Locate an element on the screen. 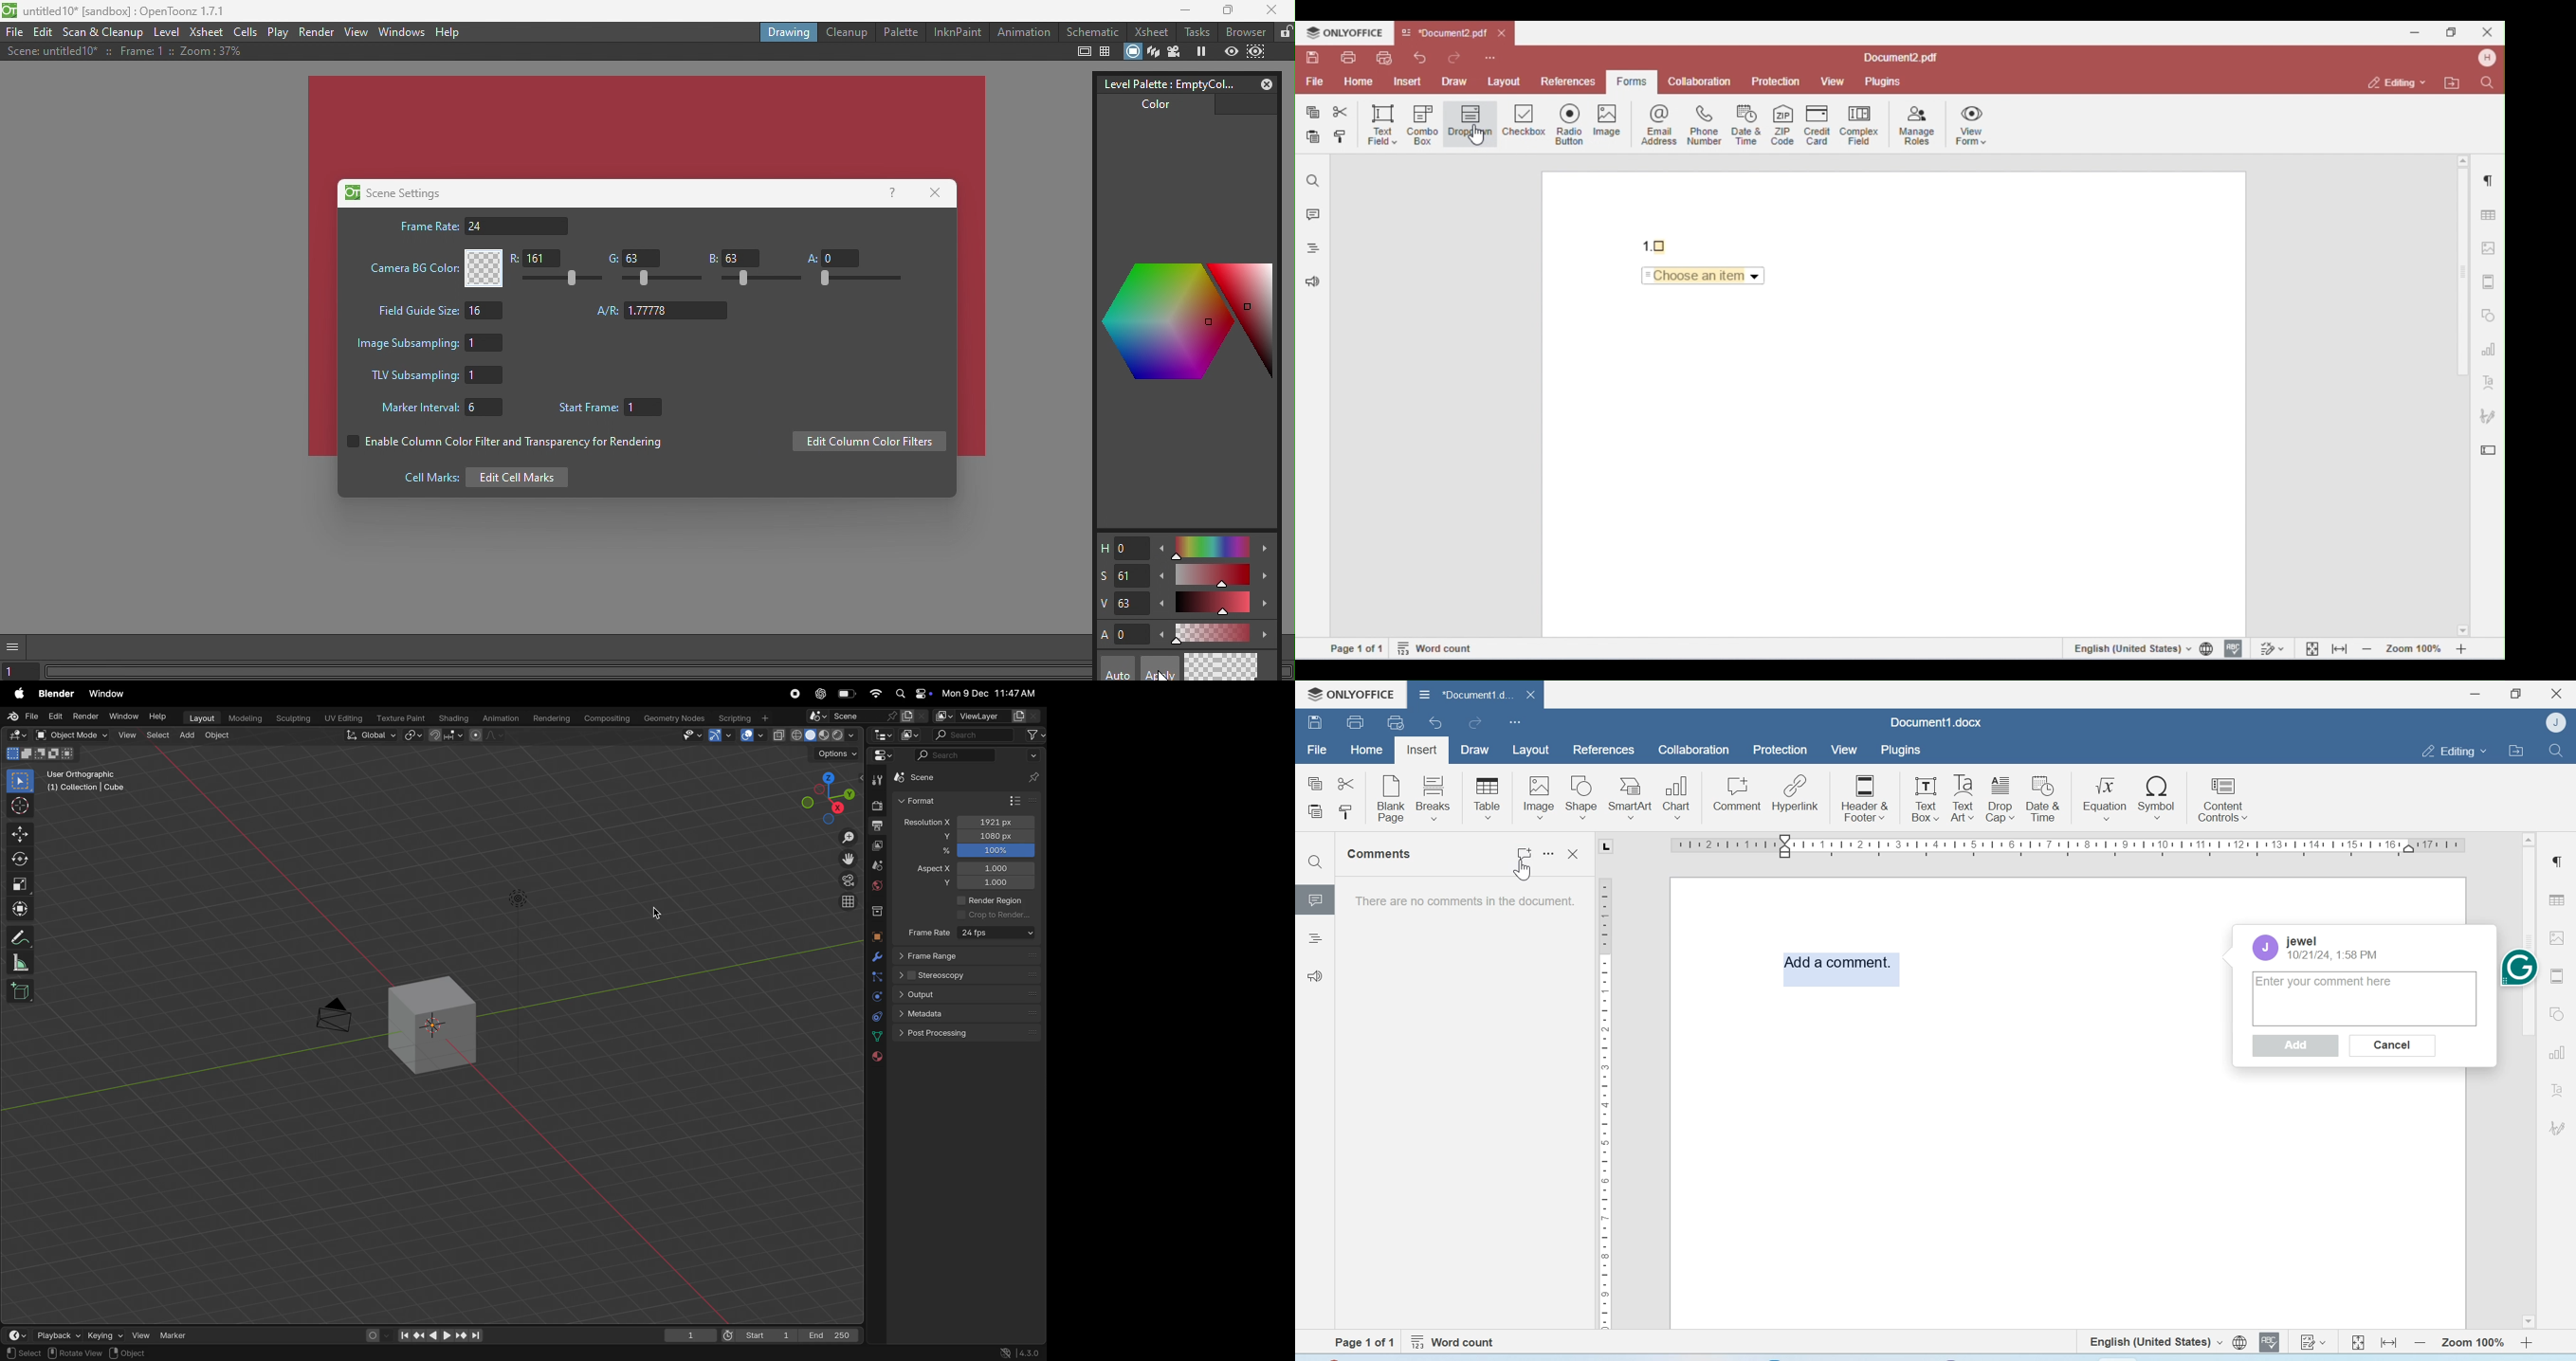 Image resolution: width=2576 pixels, height=1372 pixels. Edit is located at coordinates (57, 715).